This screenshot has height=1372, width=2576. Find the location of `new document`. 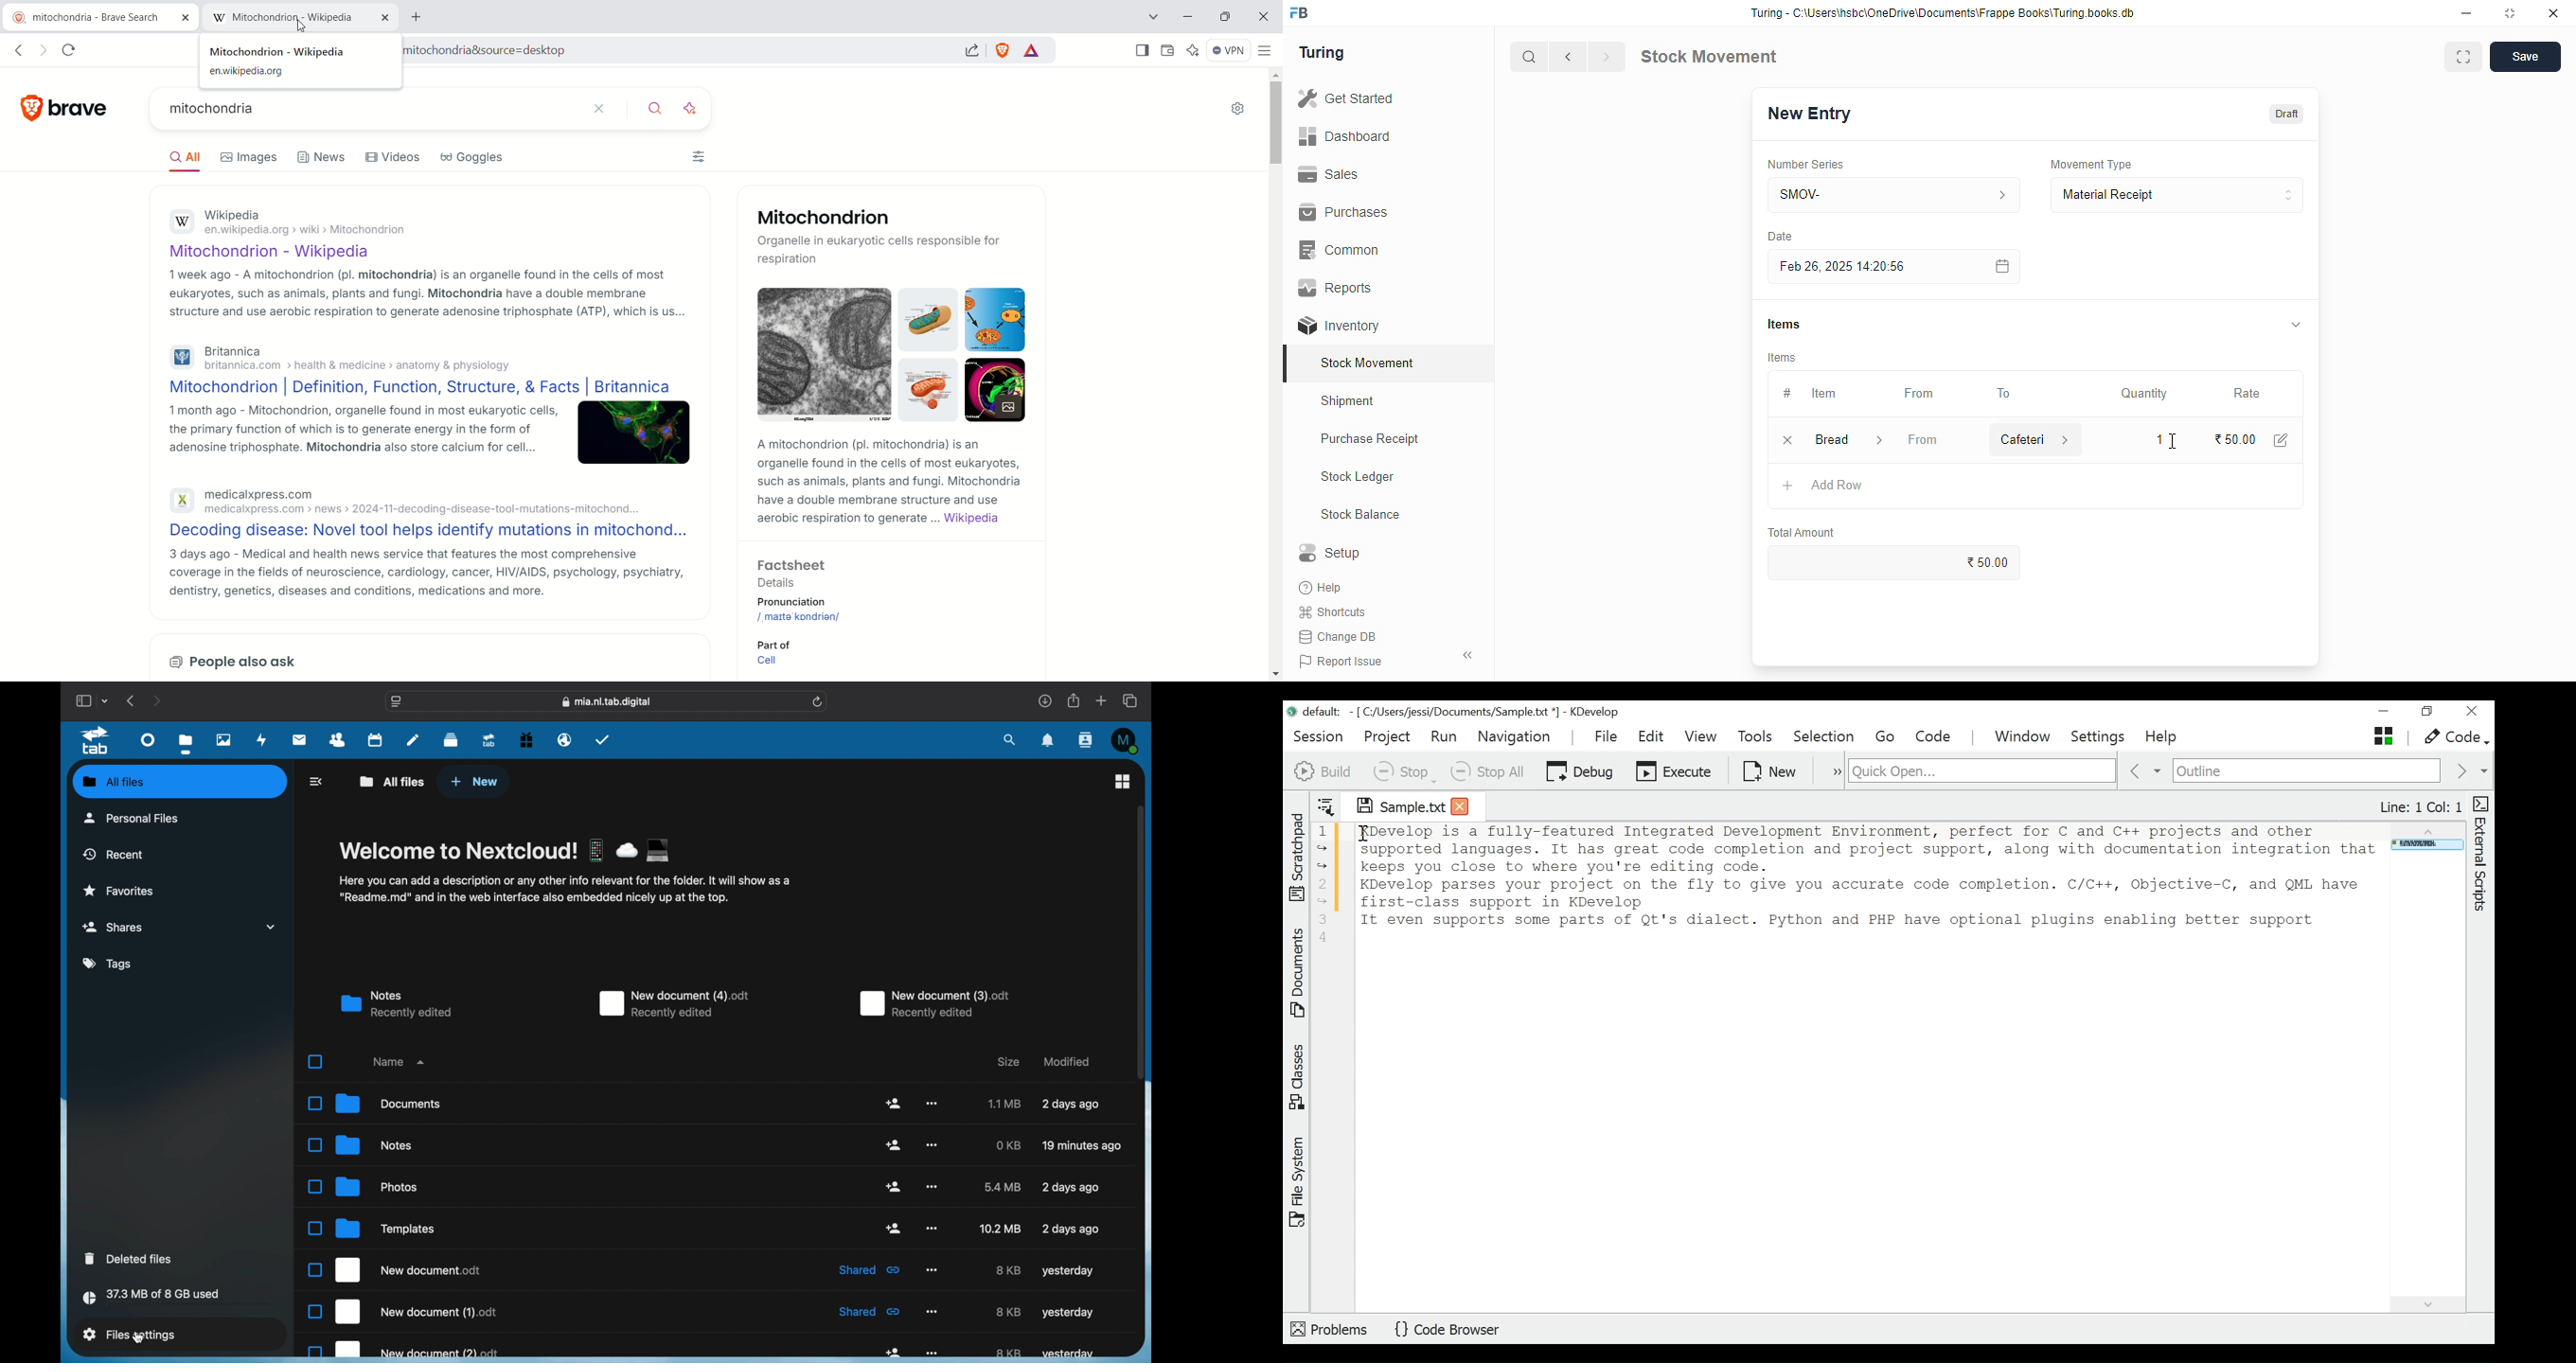

new document is located at coordinates (934, 1004).